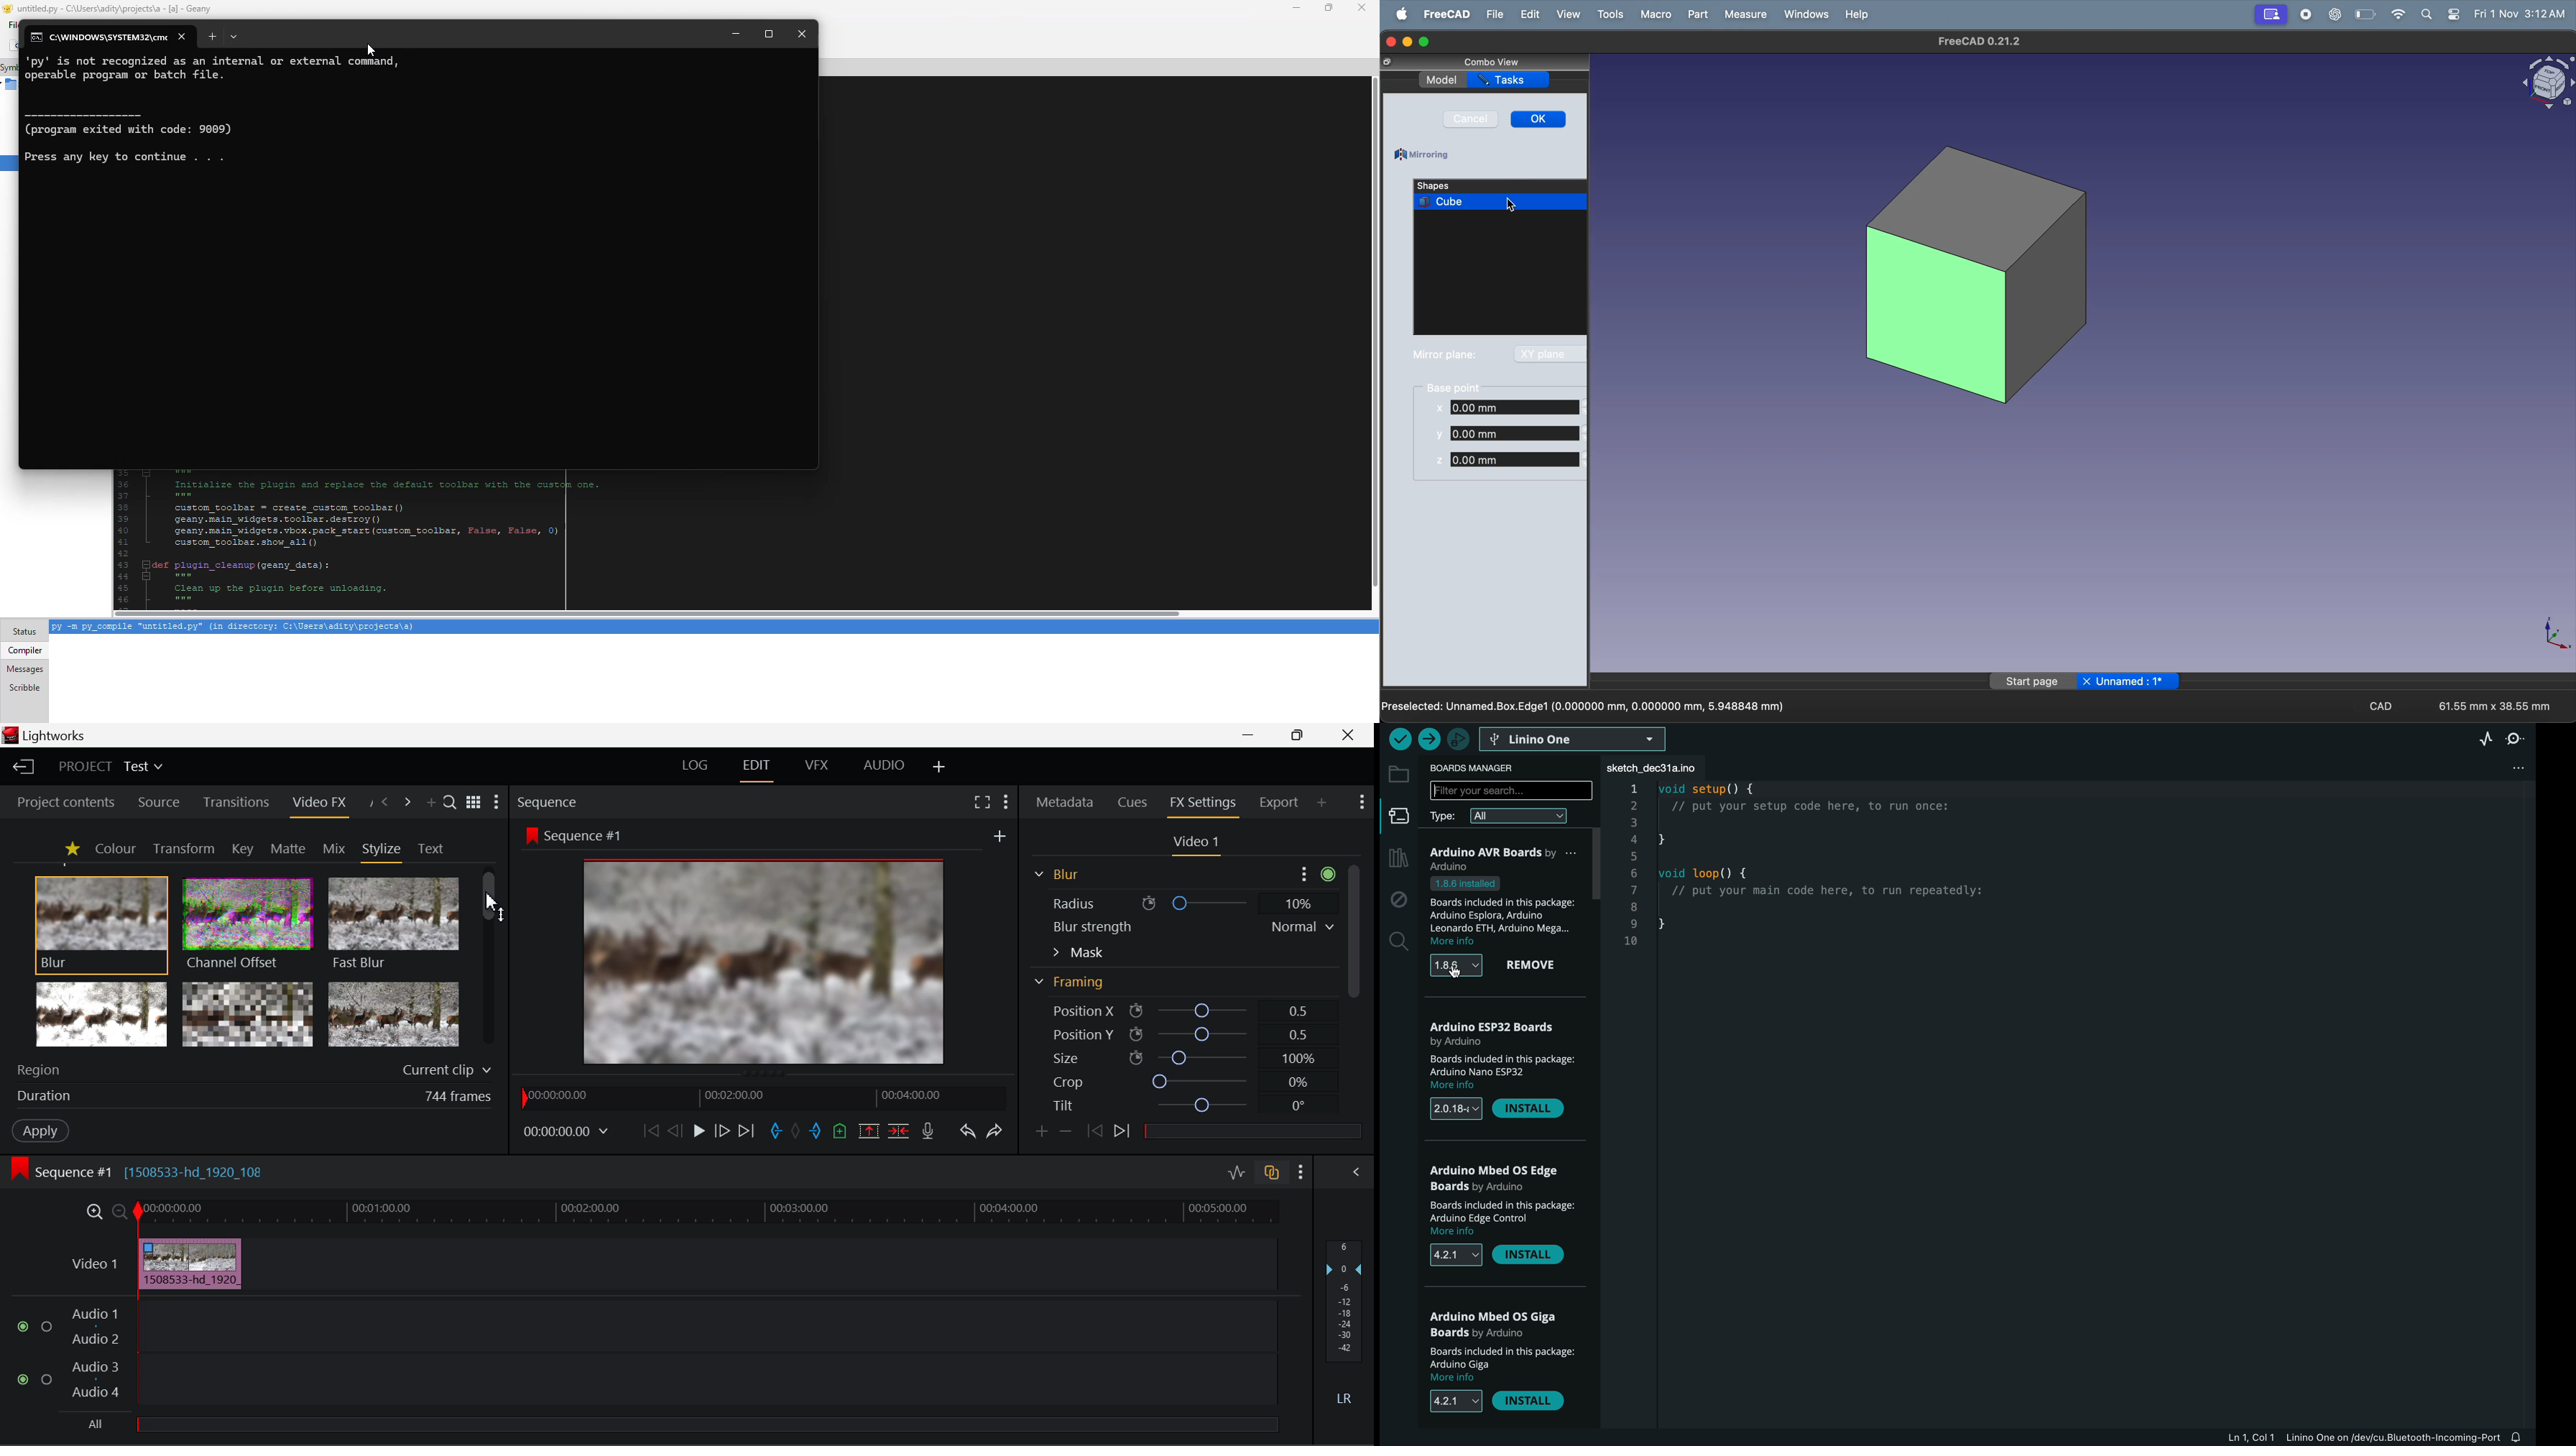 The height and width of the screenshot is (1456, 2576). I want to click on cad, so click(2384, 705).